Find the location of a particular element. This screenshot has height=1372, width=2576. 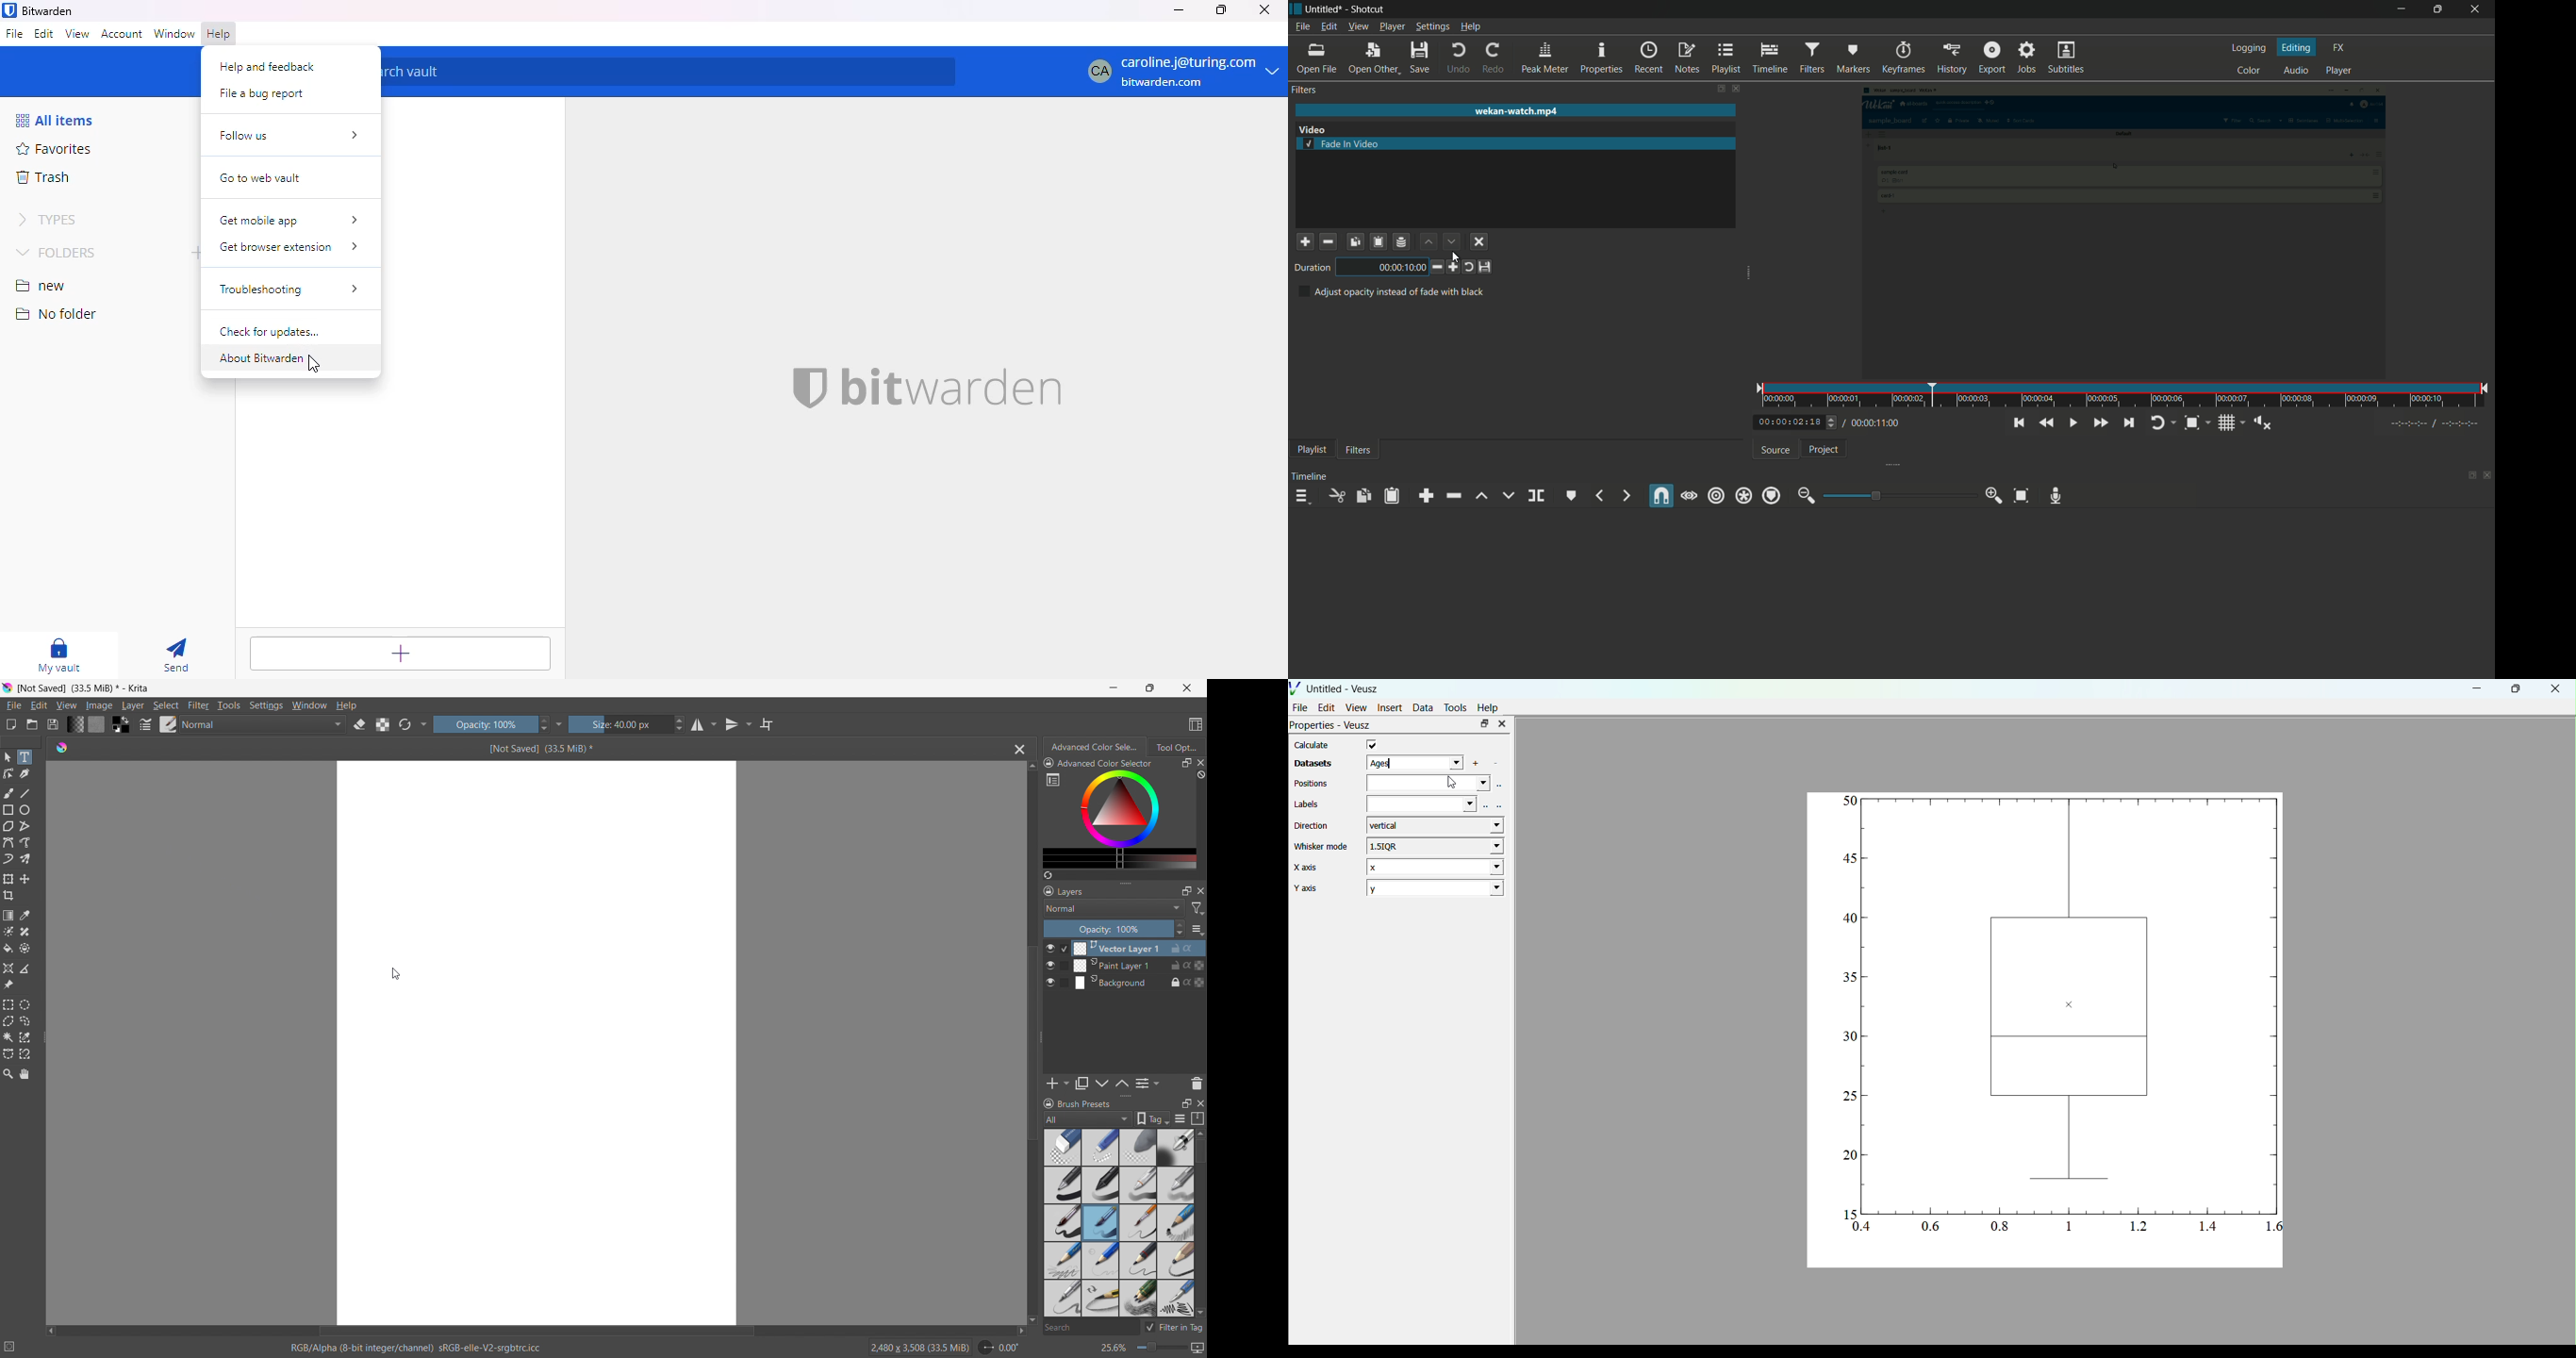

move layer down is located at coordinates (1121, 1083).